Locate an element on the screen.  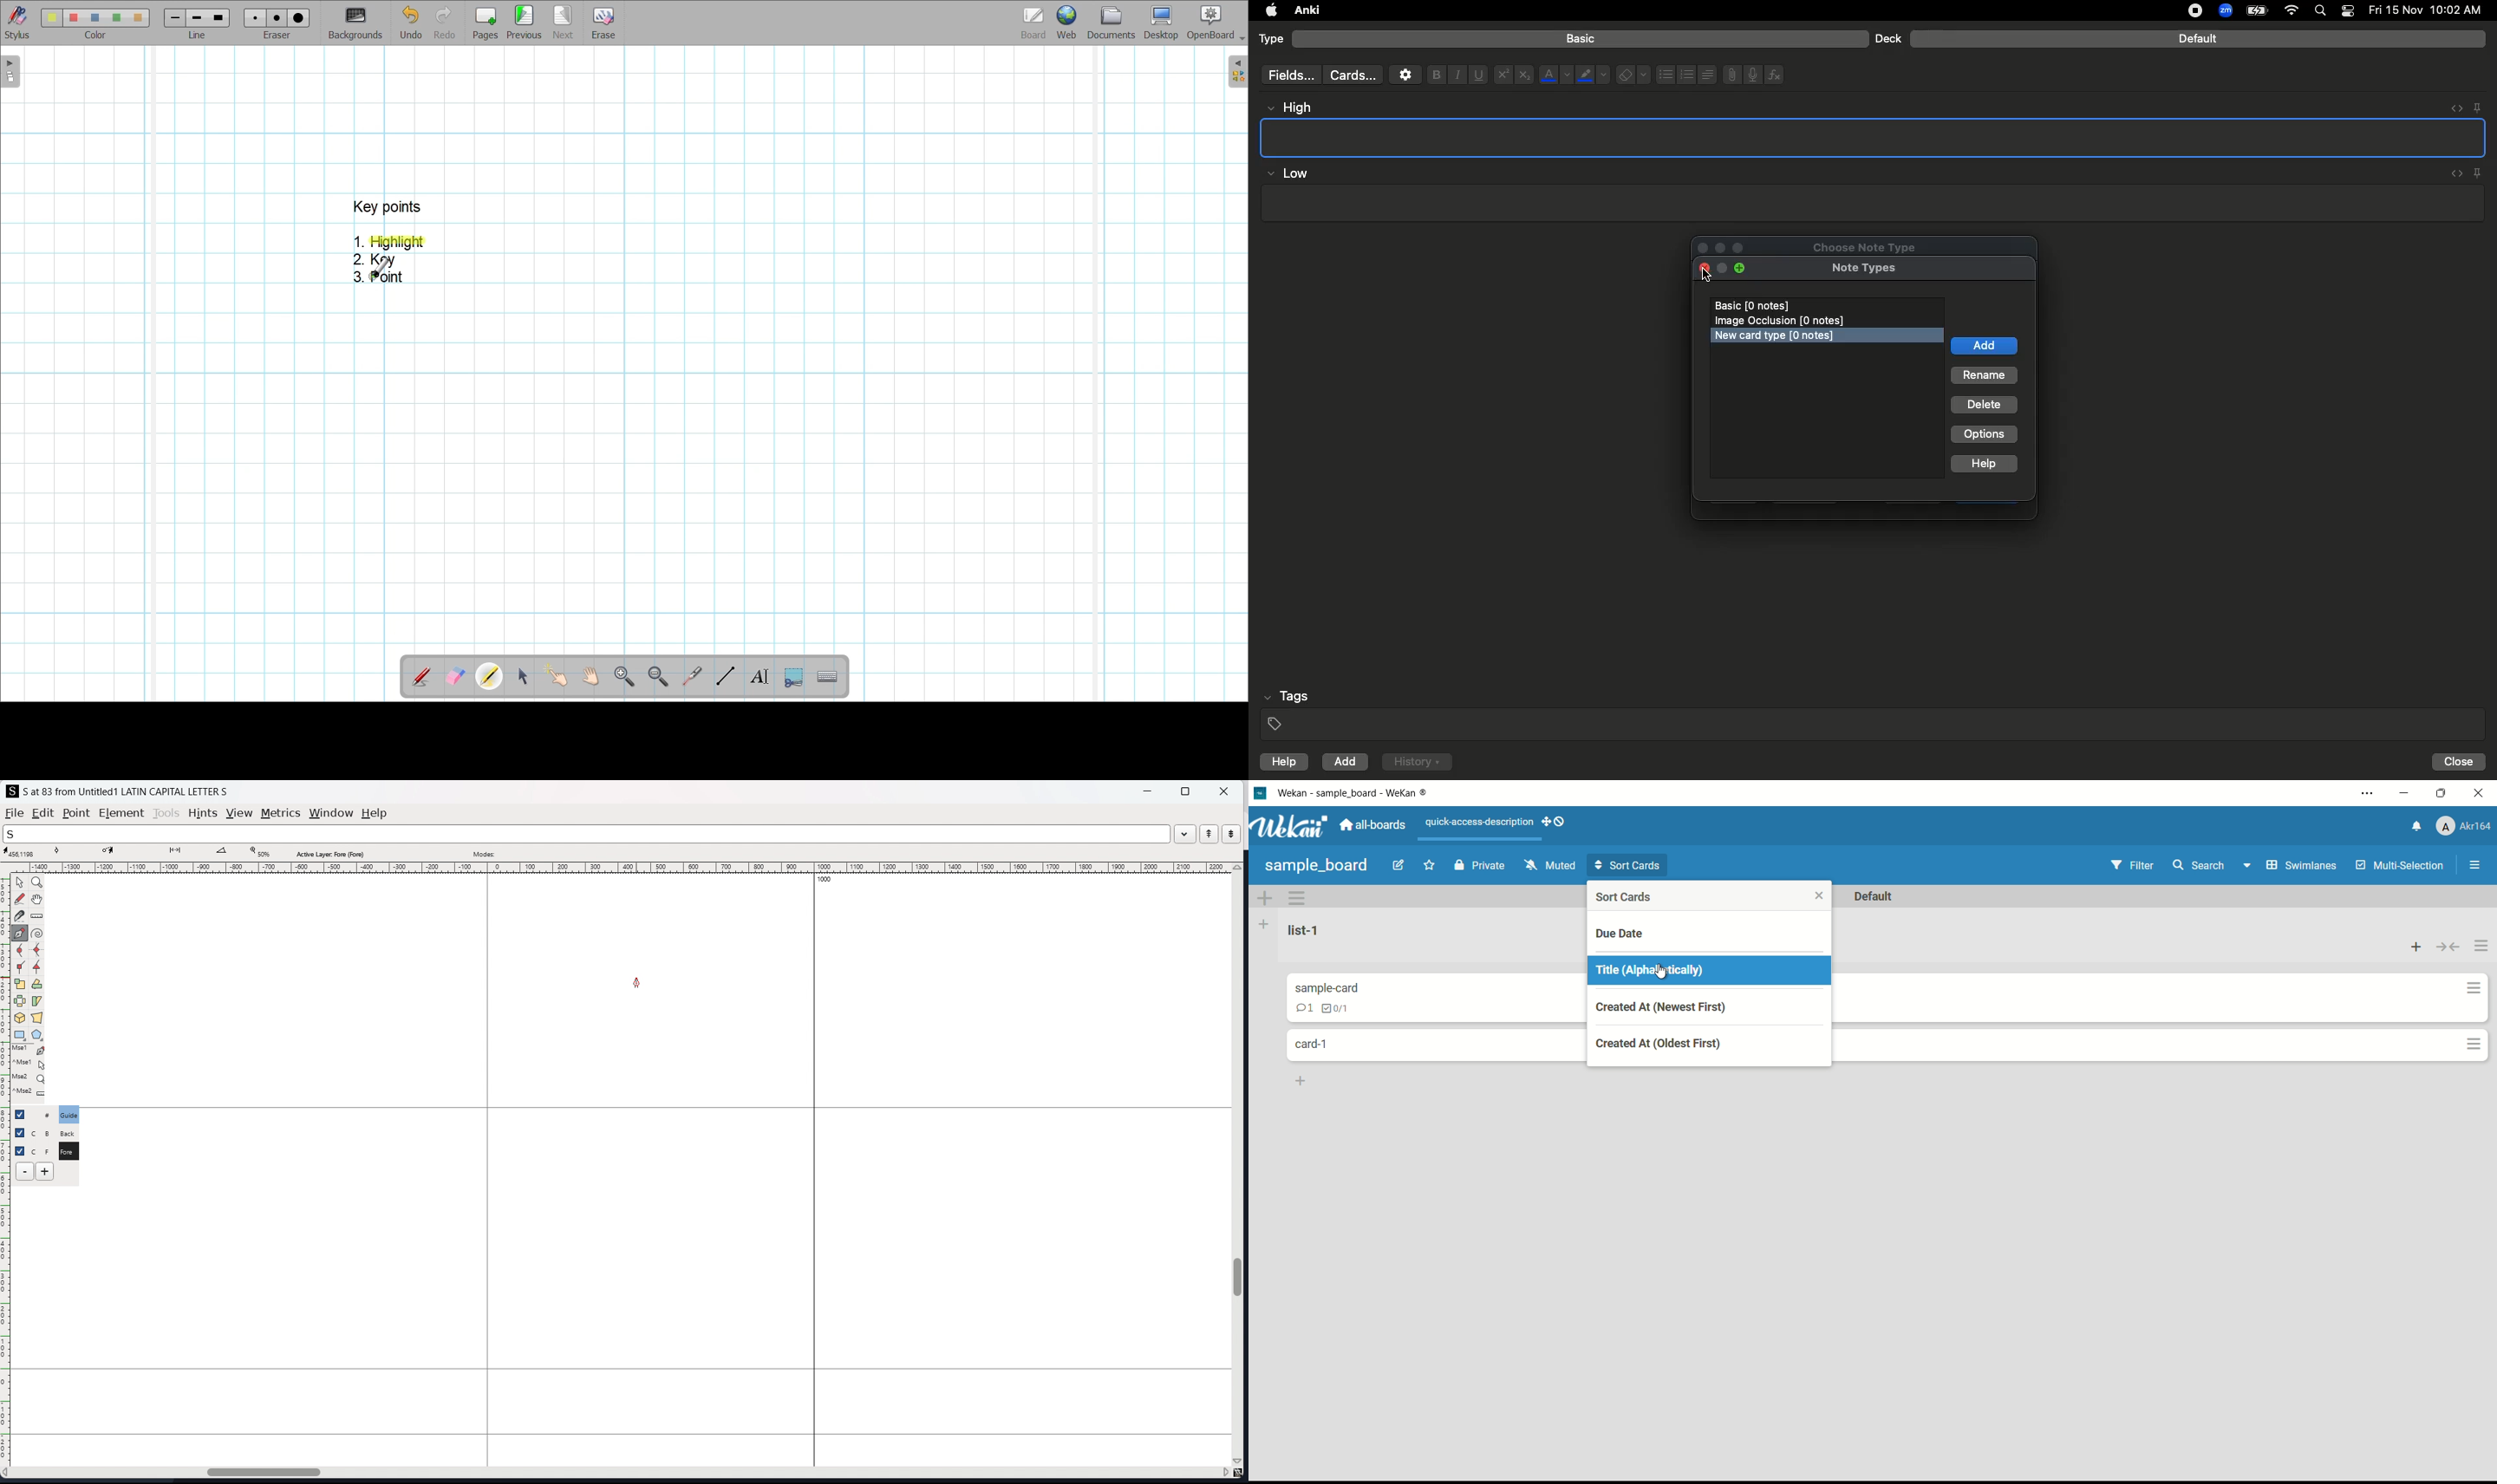
card actions is located at coordinates (1297, 897).